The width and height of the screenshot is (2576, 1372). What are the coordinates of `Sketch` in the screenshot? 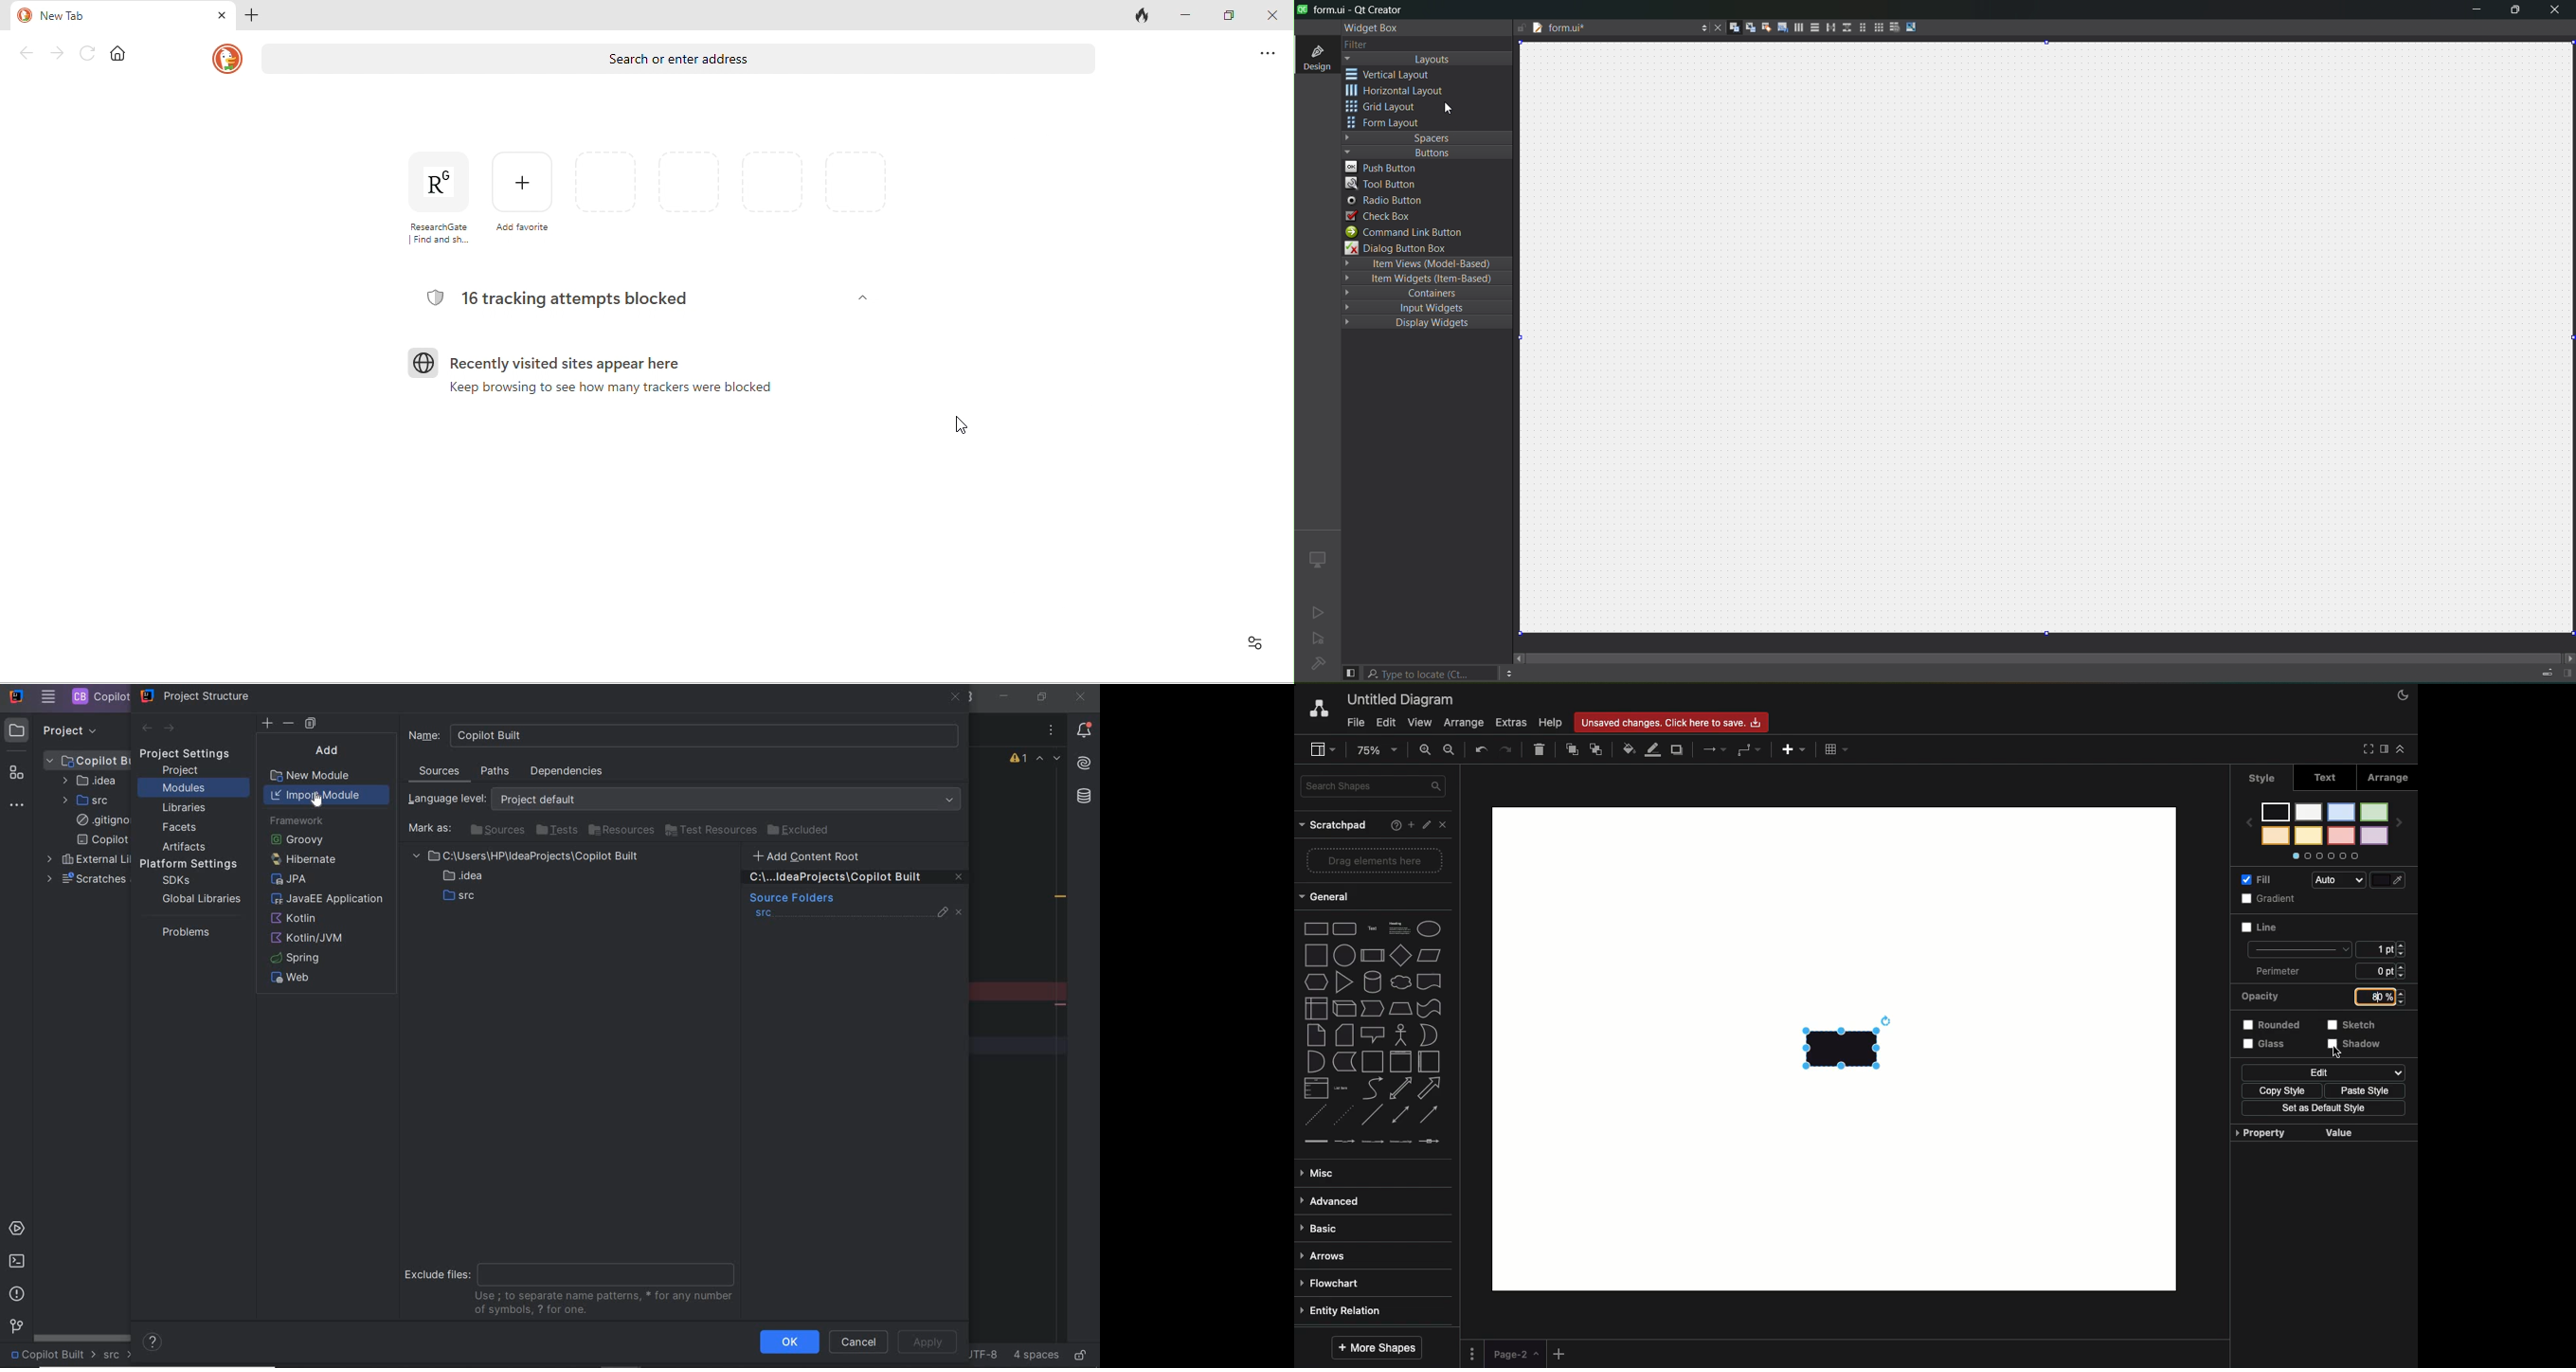 It's located at (2354, 1024).